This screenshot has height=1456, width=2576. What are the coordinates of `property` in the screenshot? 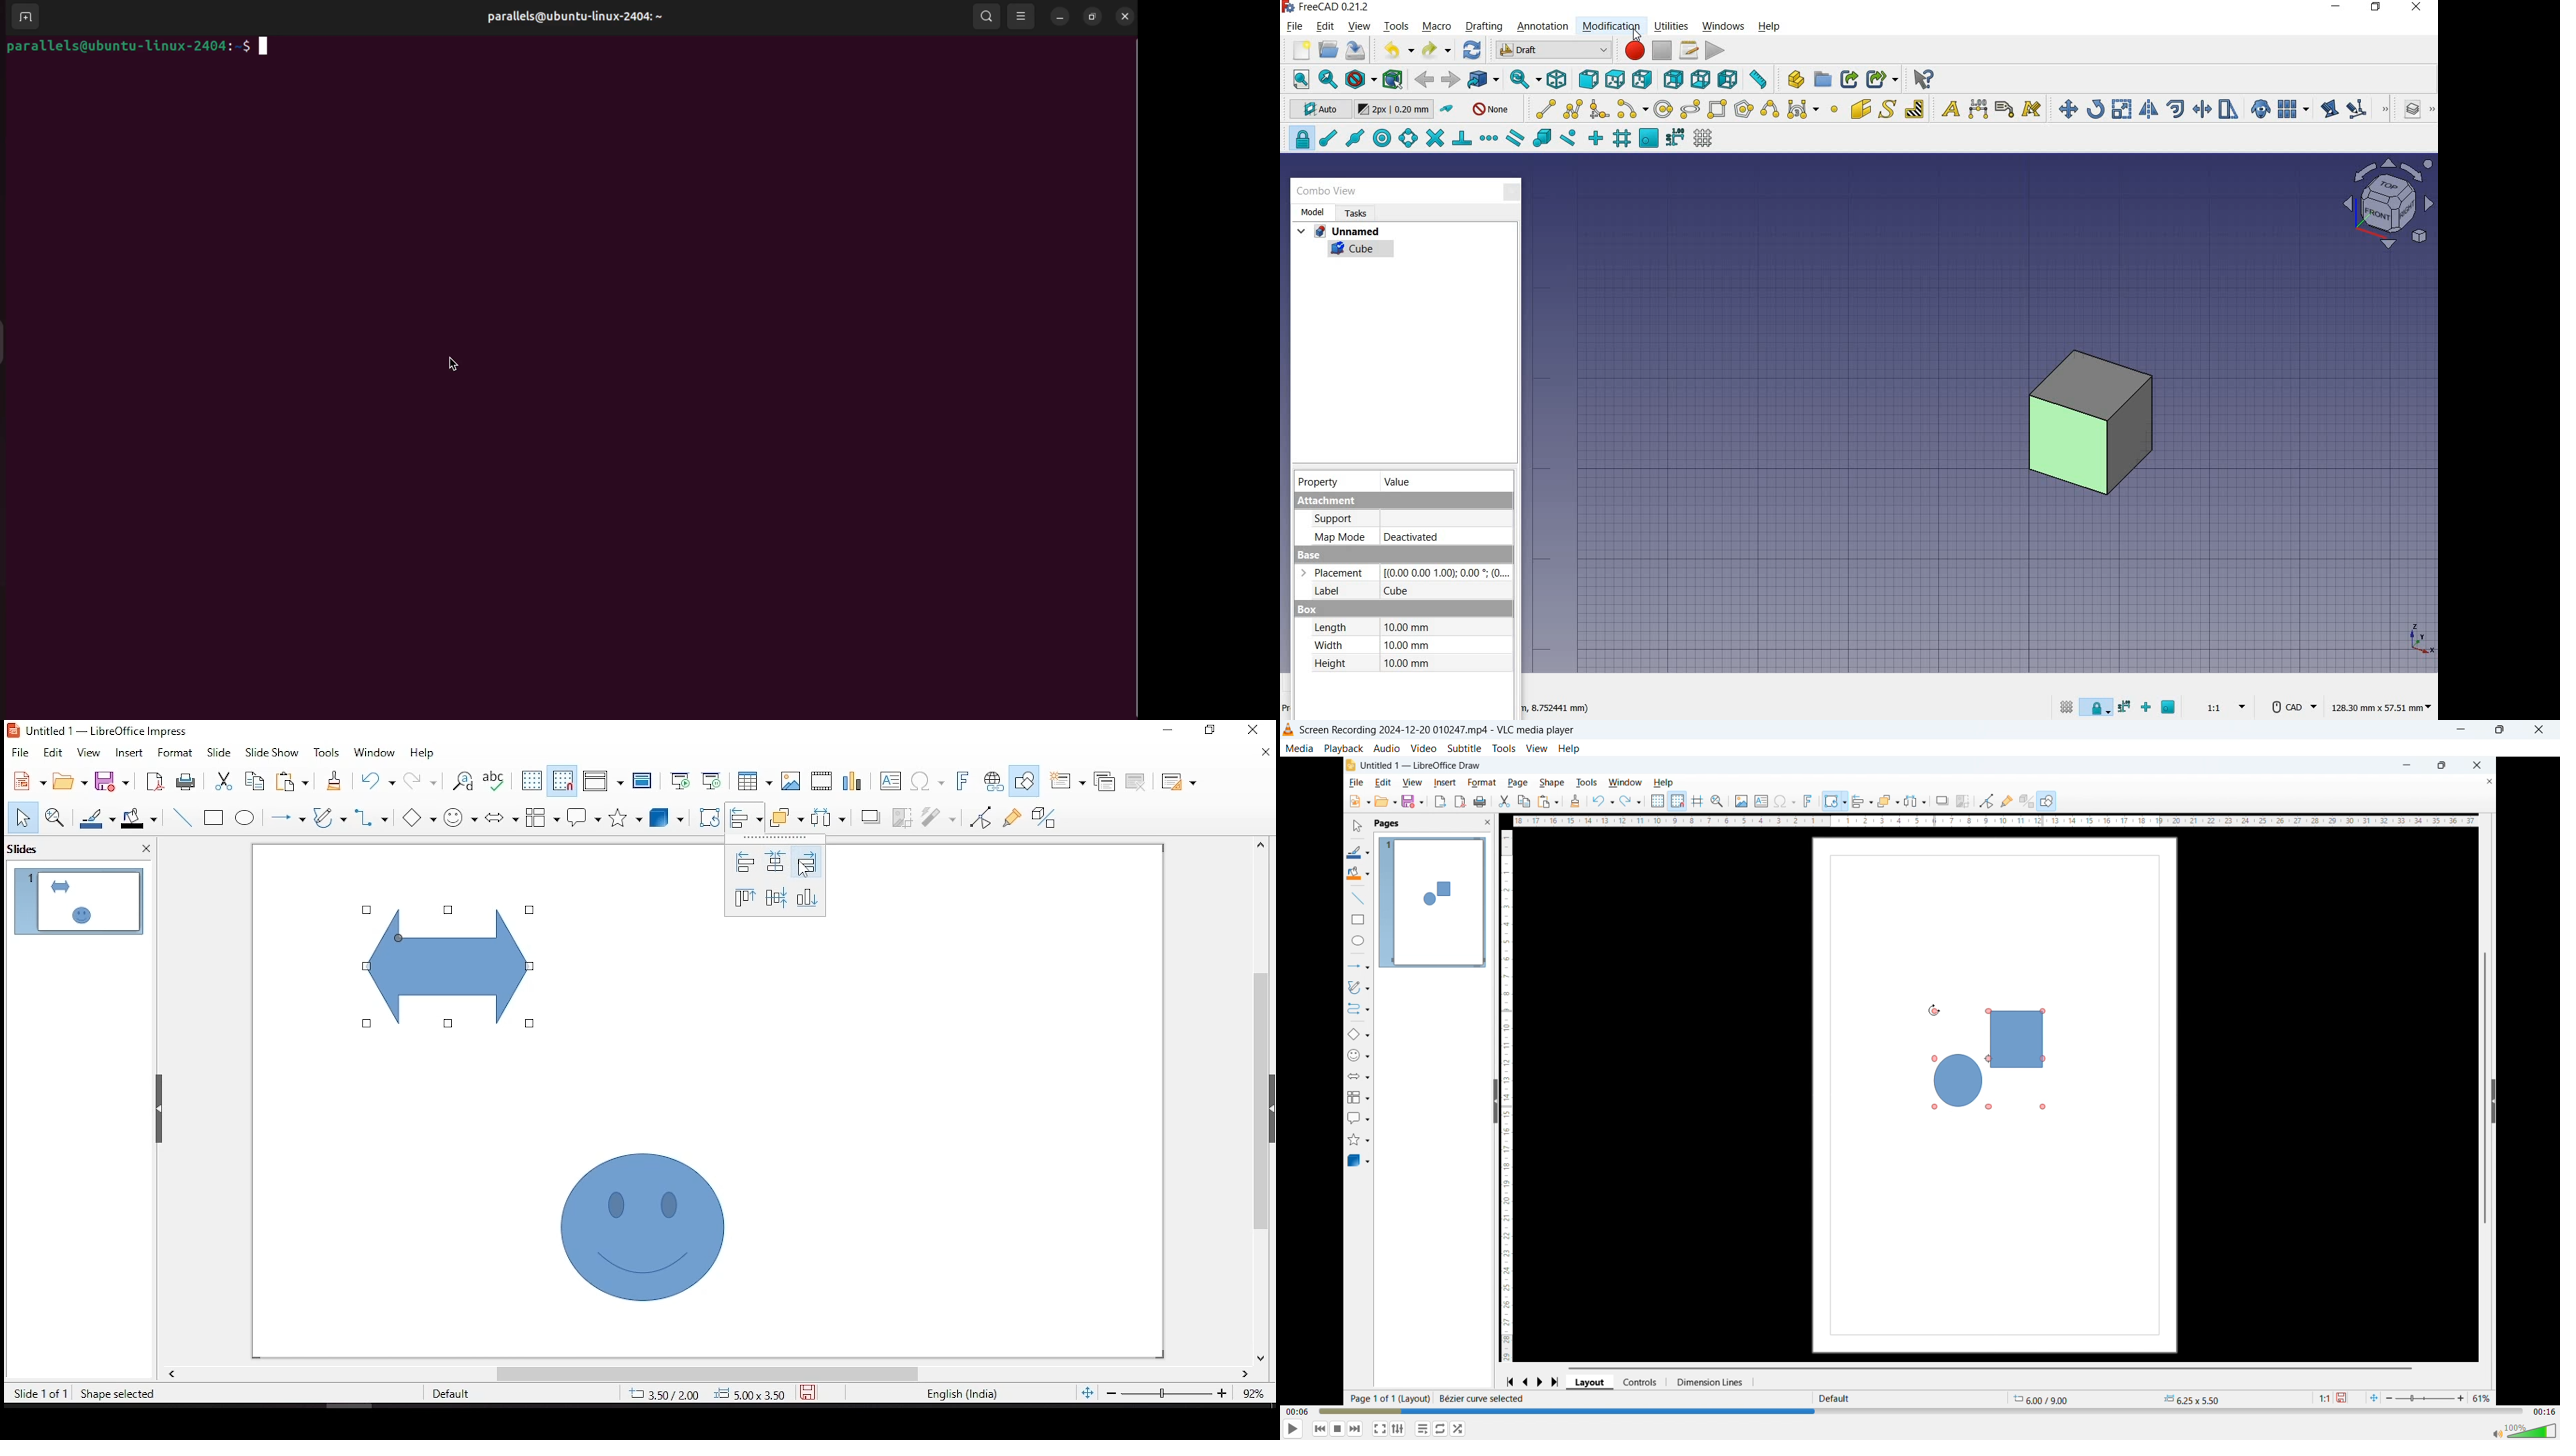 It's located at (1318, 482).